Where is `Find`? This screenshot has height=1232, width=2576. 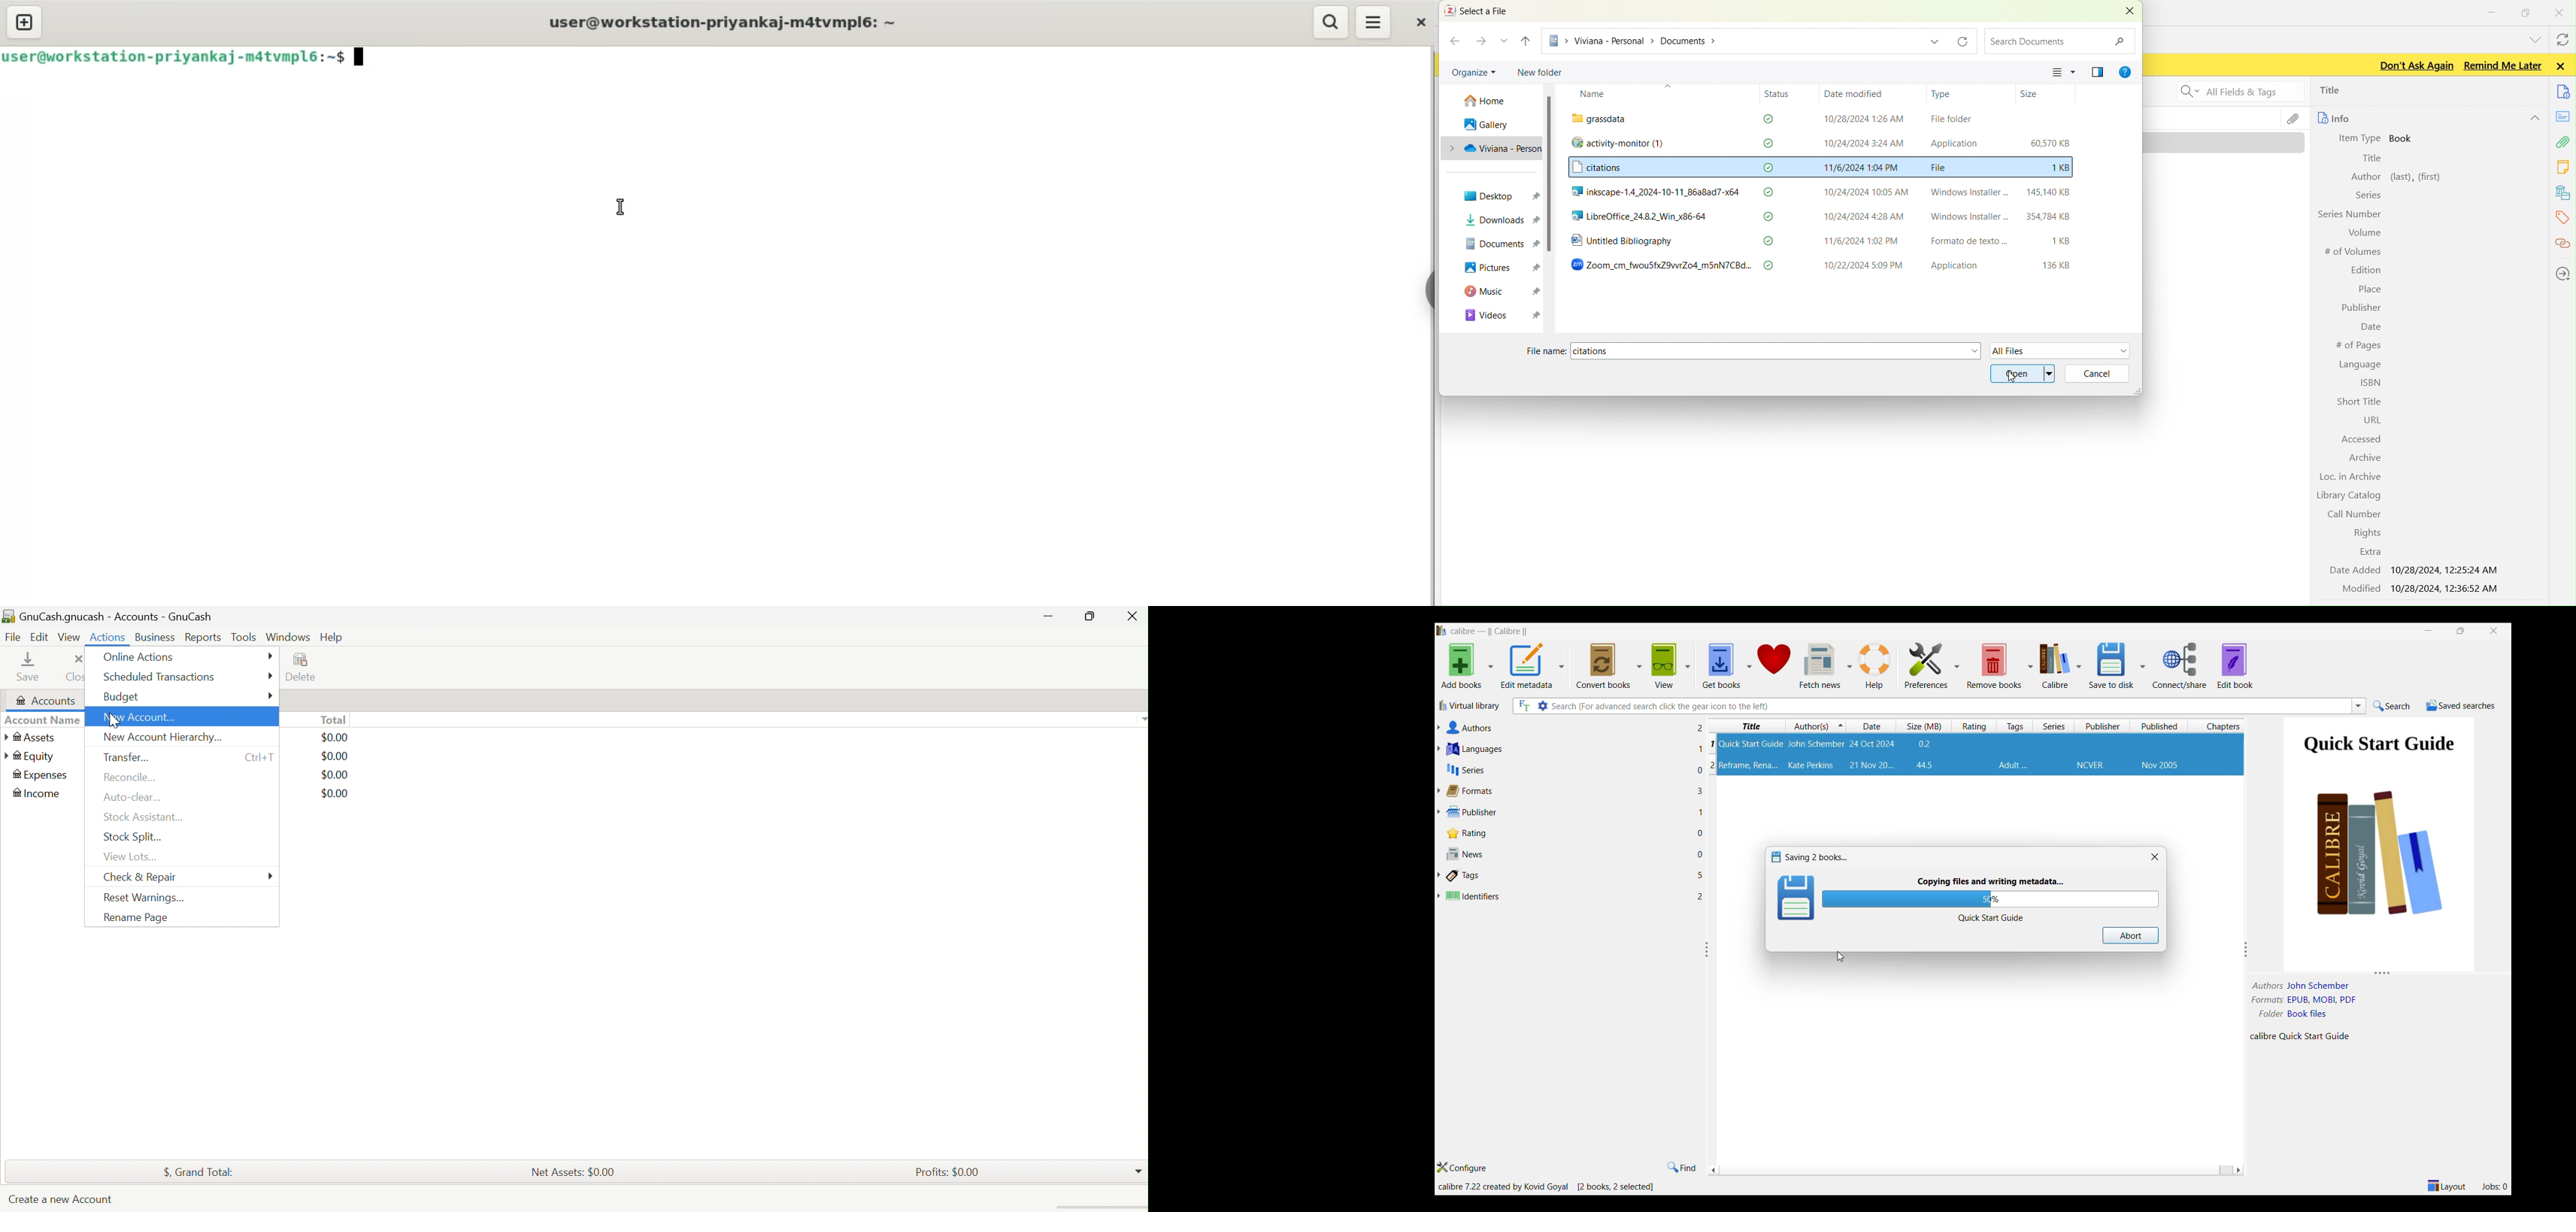 Find is located at coordinates (1682, 1168).